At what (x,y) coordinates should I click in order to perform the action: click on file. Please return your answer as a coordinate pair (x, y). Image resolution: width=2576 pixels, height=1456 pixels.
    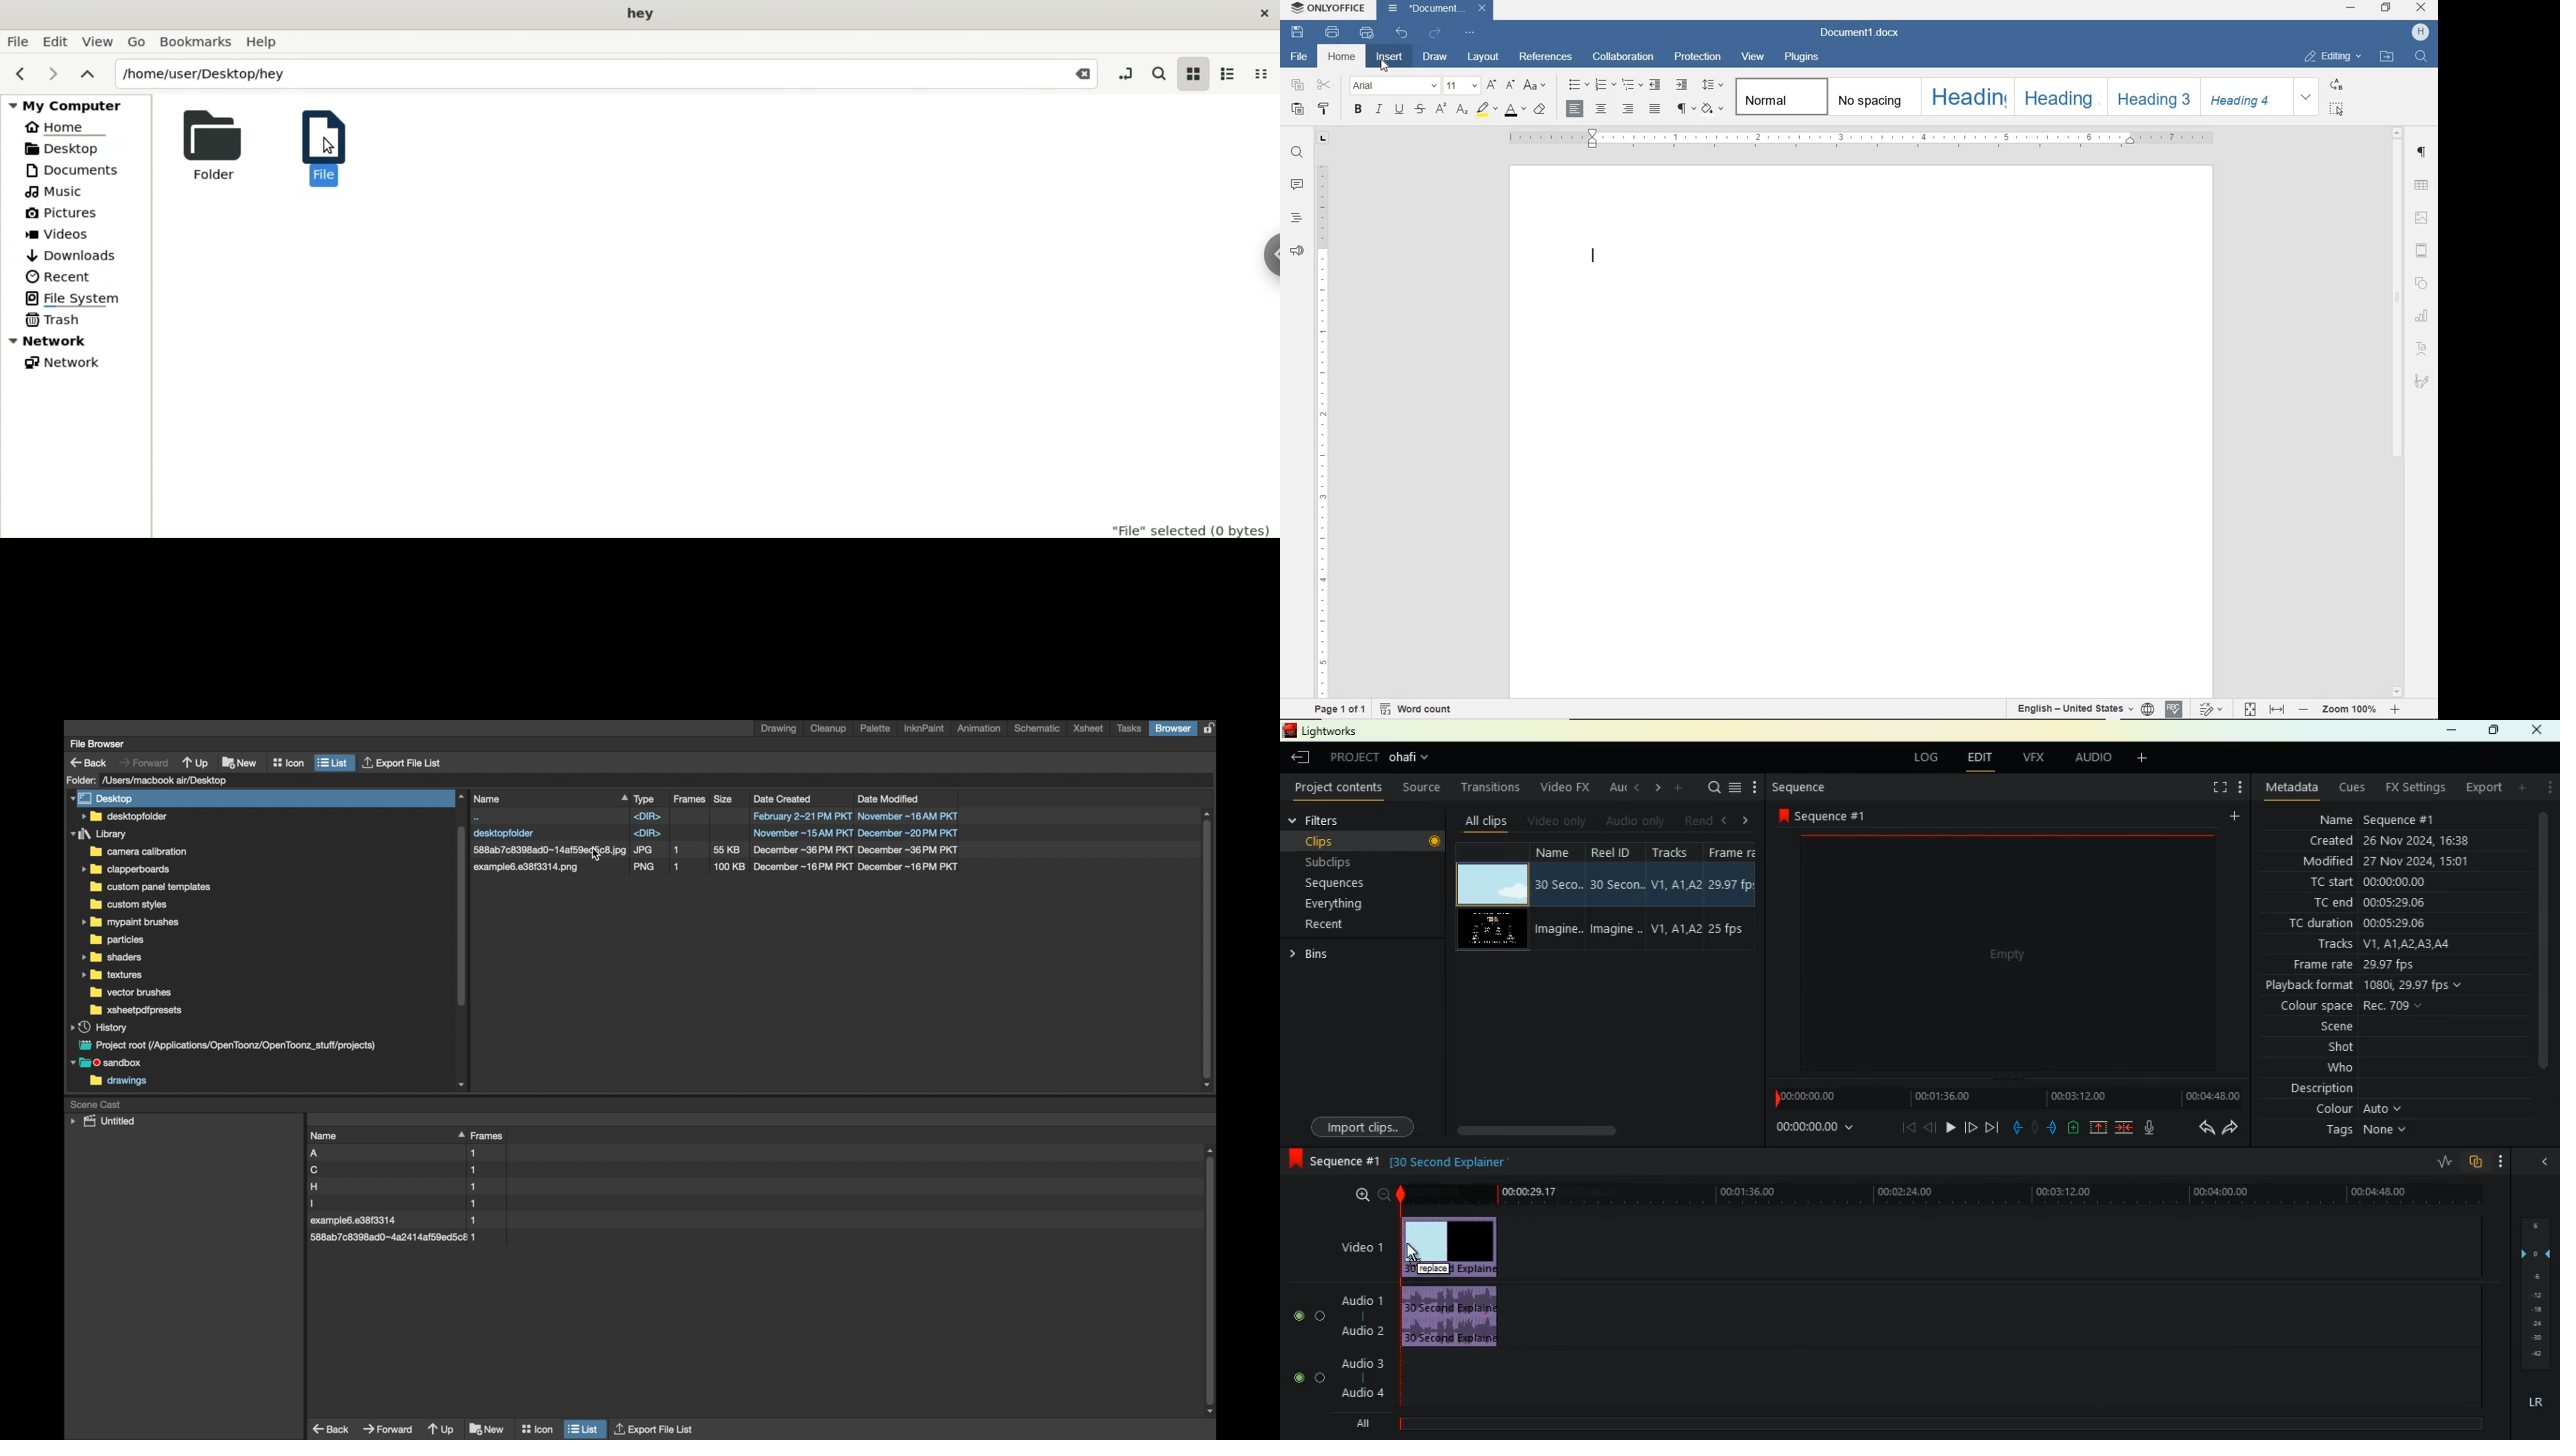
    Looking at the image, I should click on (395, 1170).